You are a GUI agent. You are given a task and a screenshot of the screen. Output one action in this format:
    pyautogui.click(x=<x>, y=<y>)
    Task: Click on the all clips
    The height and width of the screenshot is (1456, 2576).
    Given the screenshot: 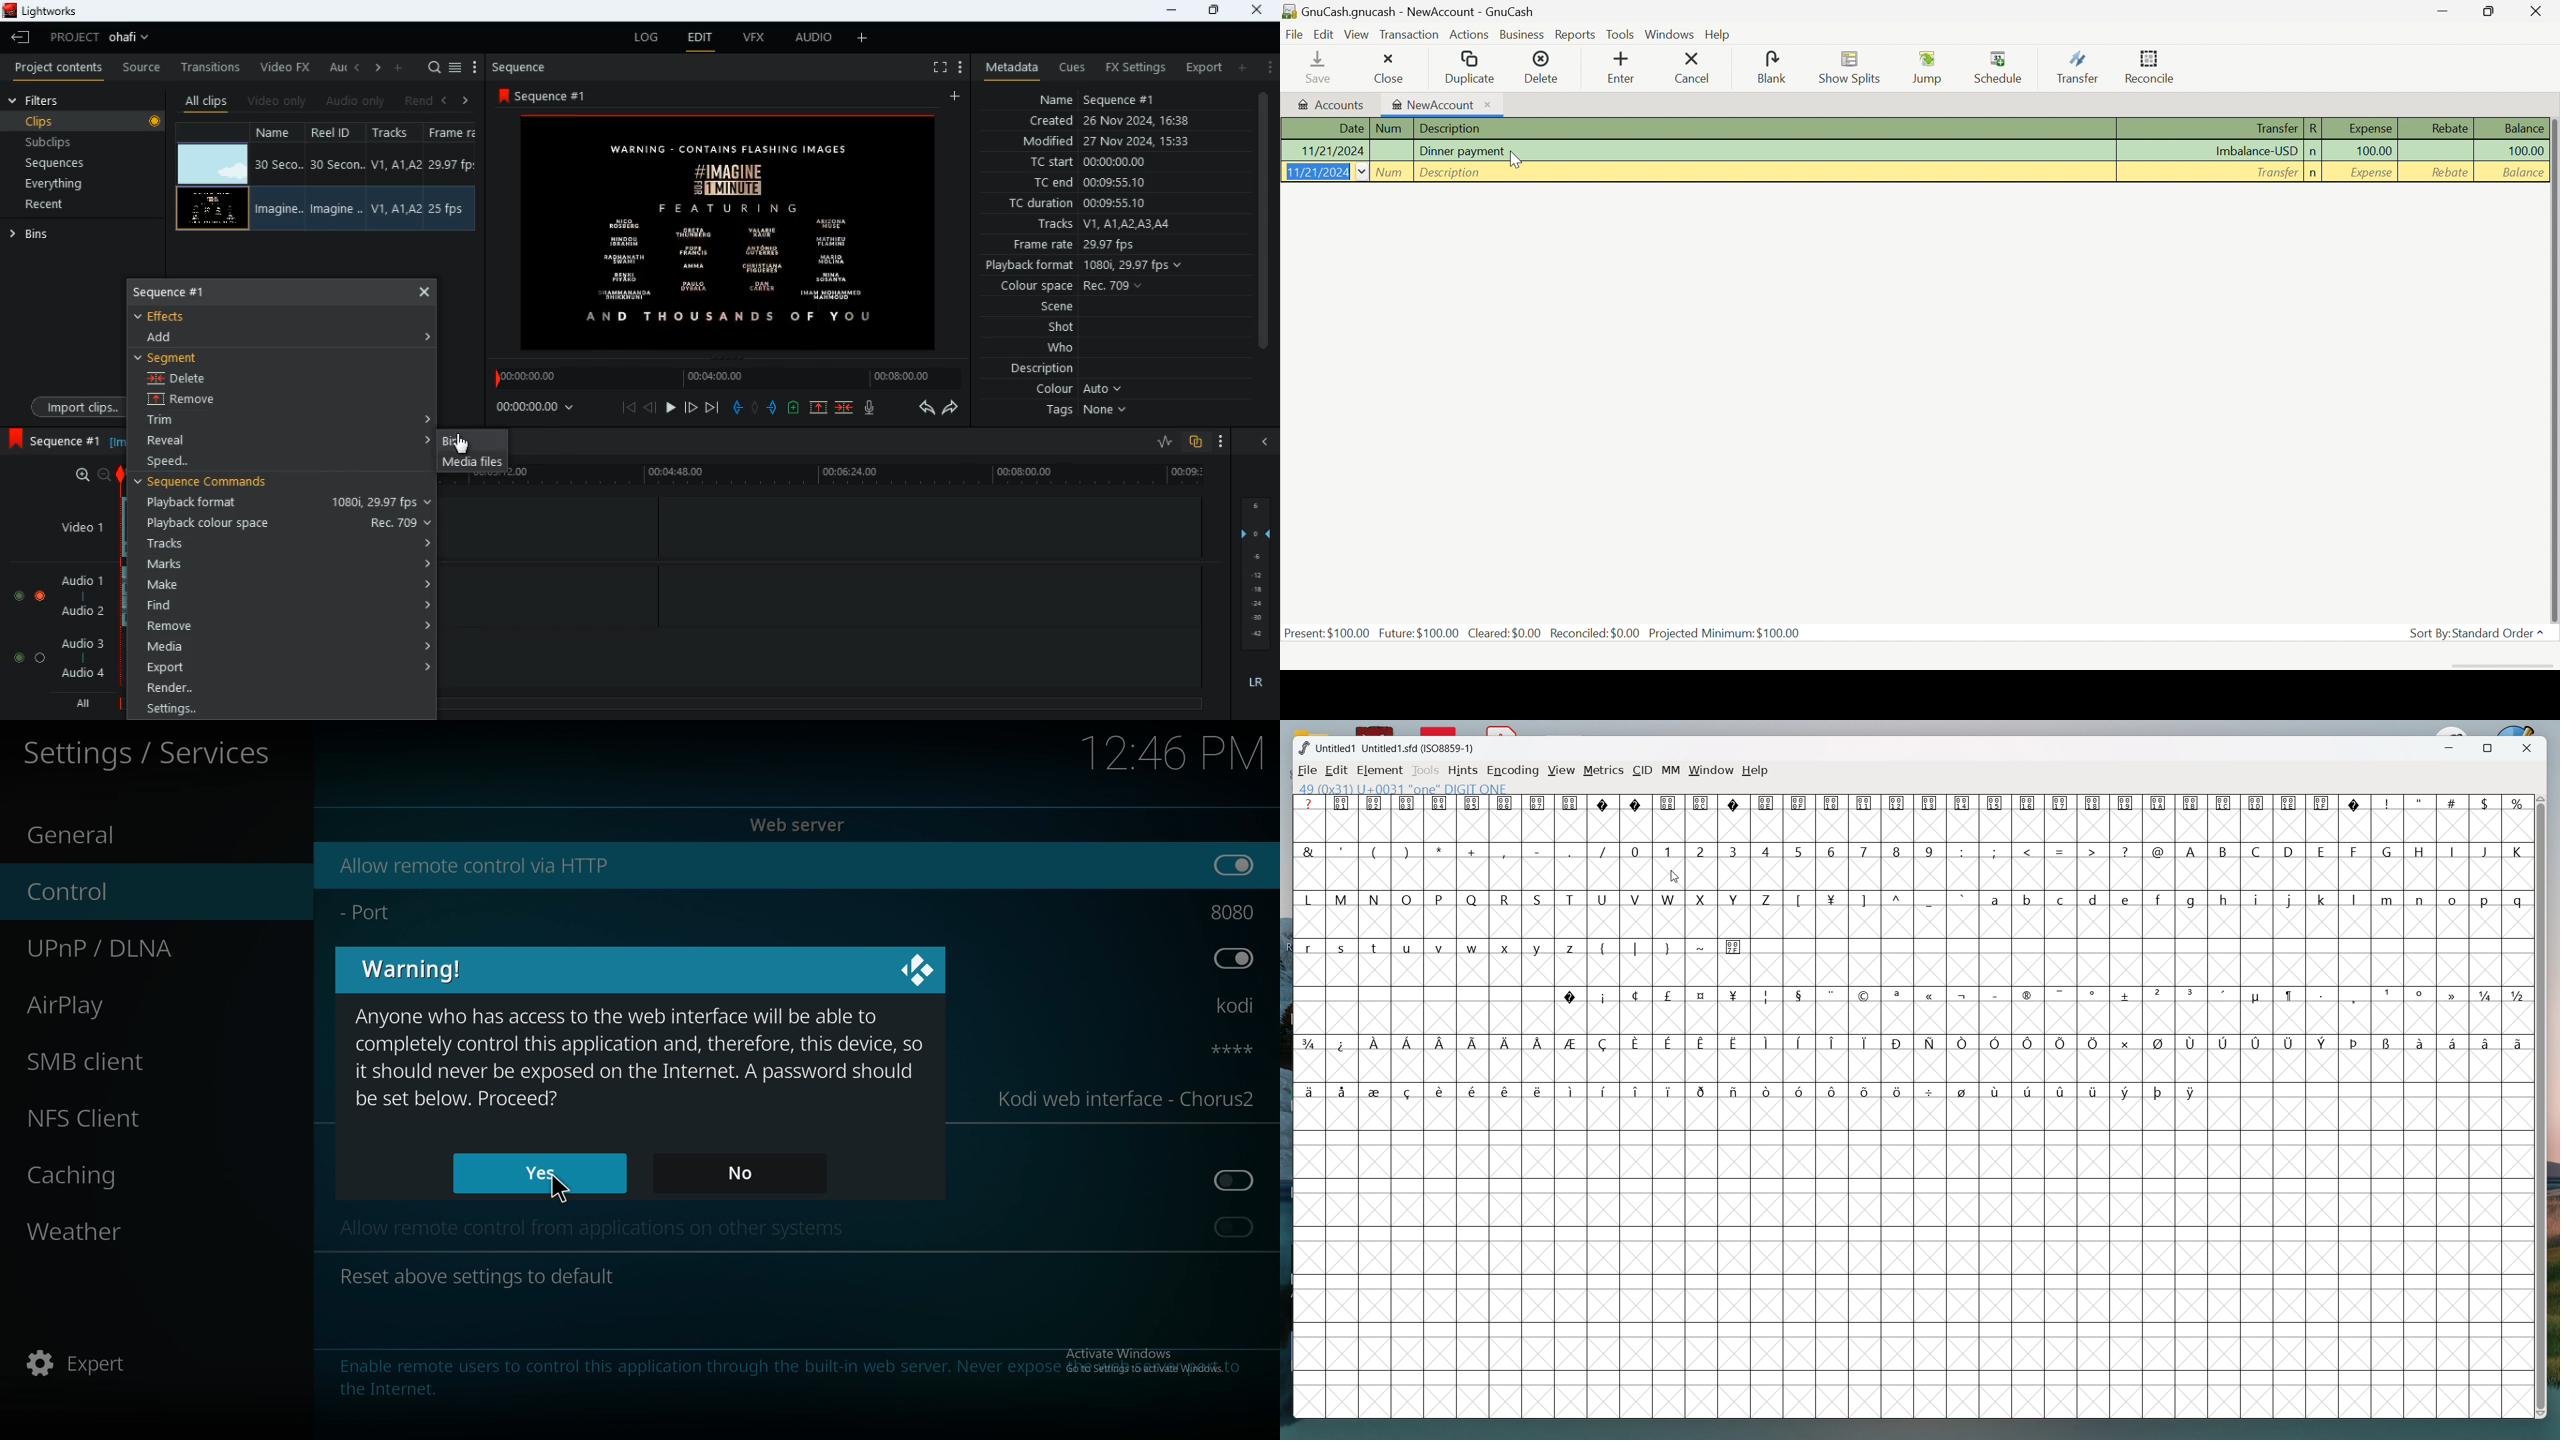 What is the action you would take?
    pyautogui.click(x=206, y=100)
    